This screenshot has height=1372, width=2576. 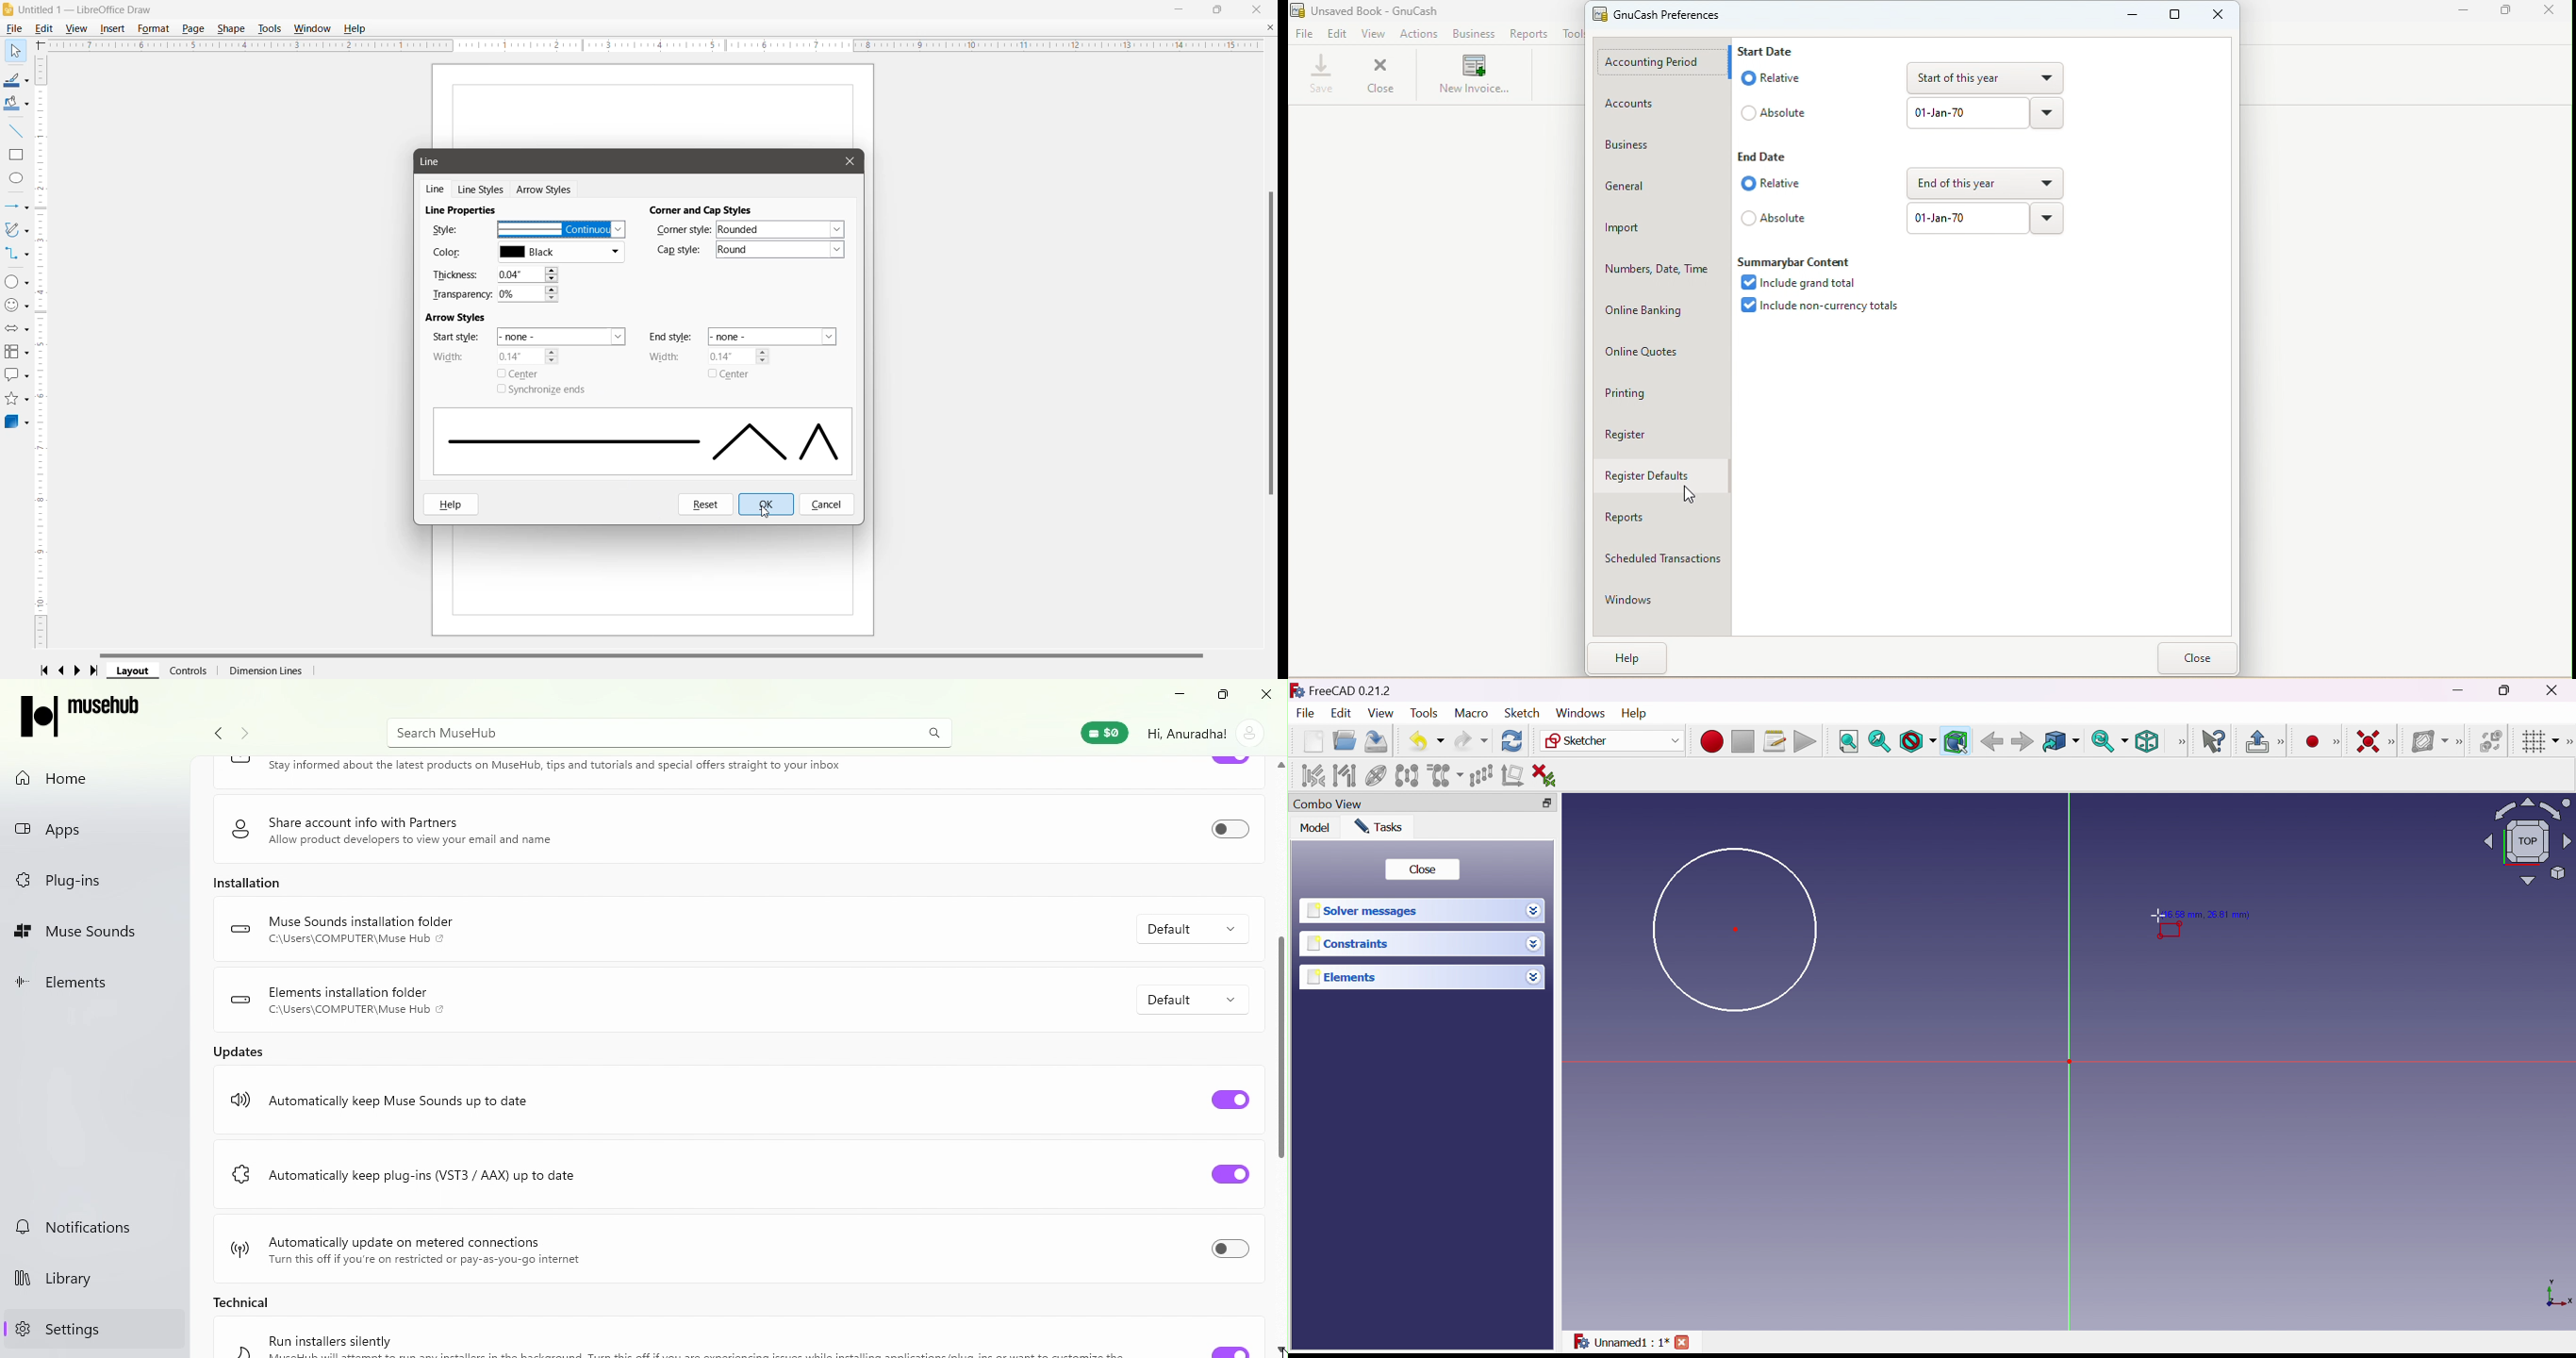 What do you see at coordinates (1695, 497) in the screenshot?
I see `cursor` at bounding box center [1695, 497].